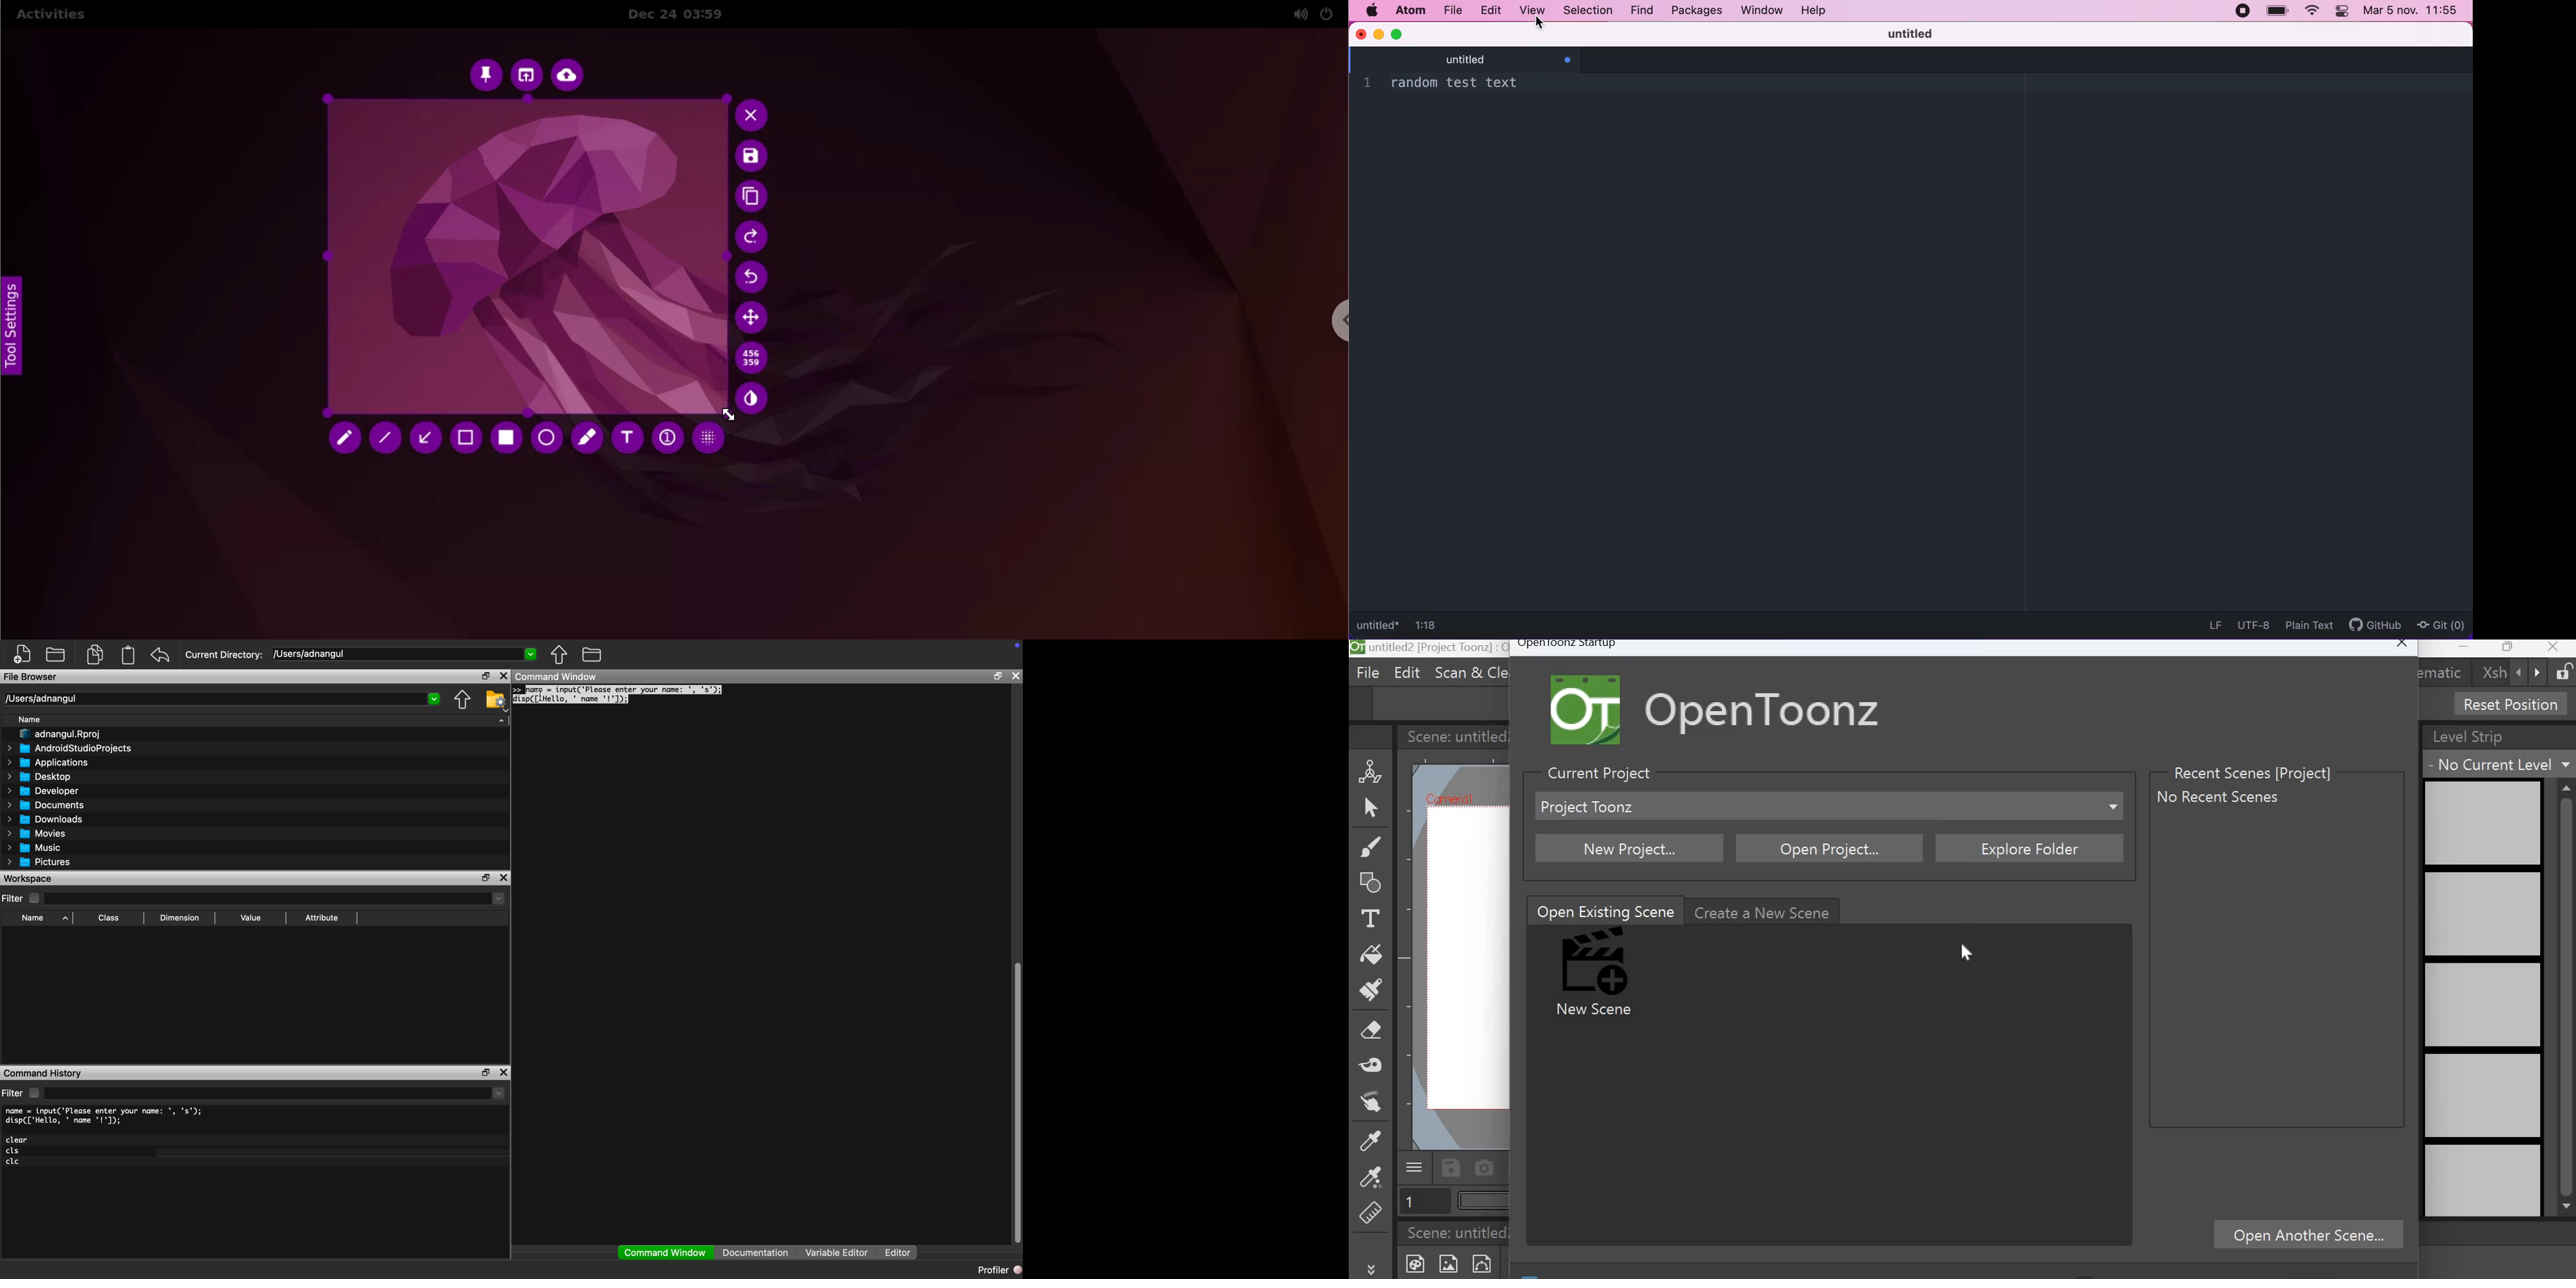 The height and width of the screenshot is (1288, 2576). Describe the element at coordinates (46, 819) in the screenshot. I see `Downloads` at that location.